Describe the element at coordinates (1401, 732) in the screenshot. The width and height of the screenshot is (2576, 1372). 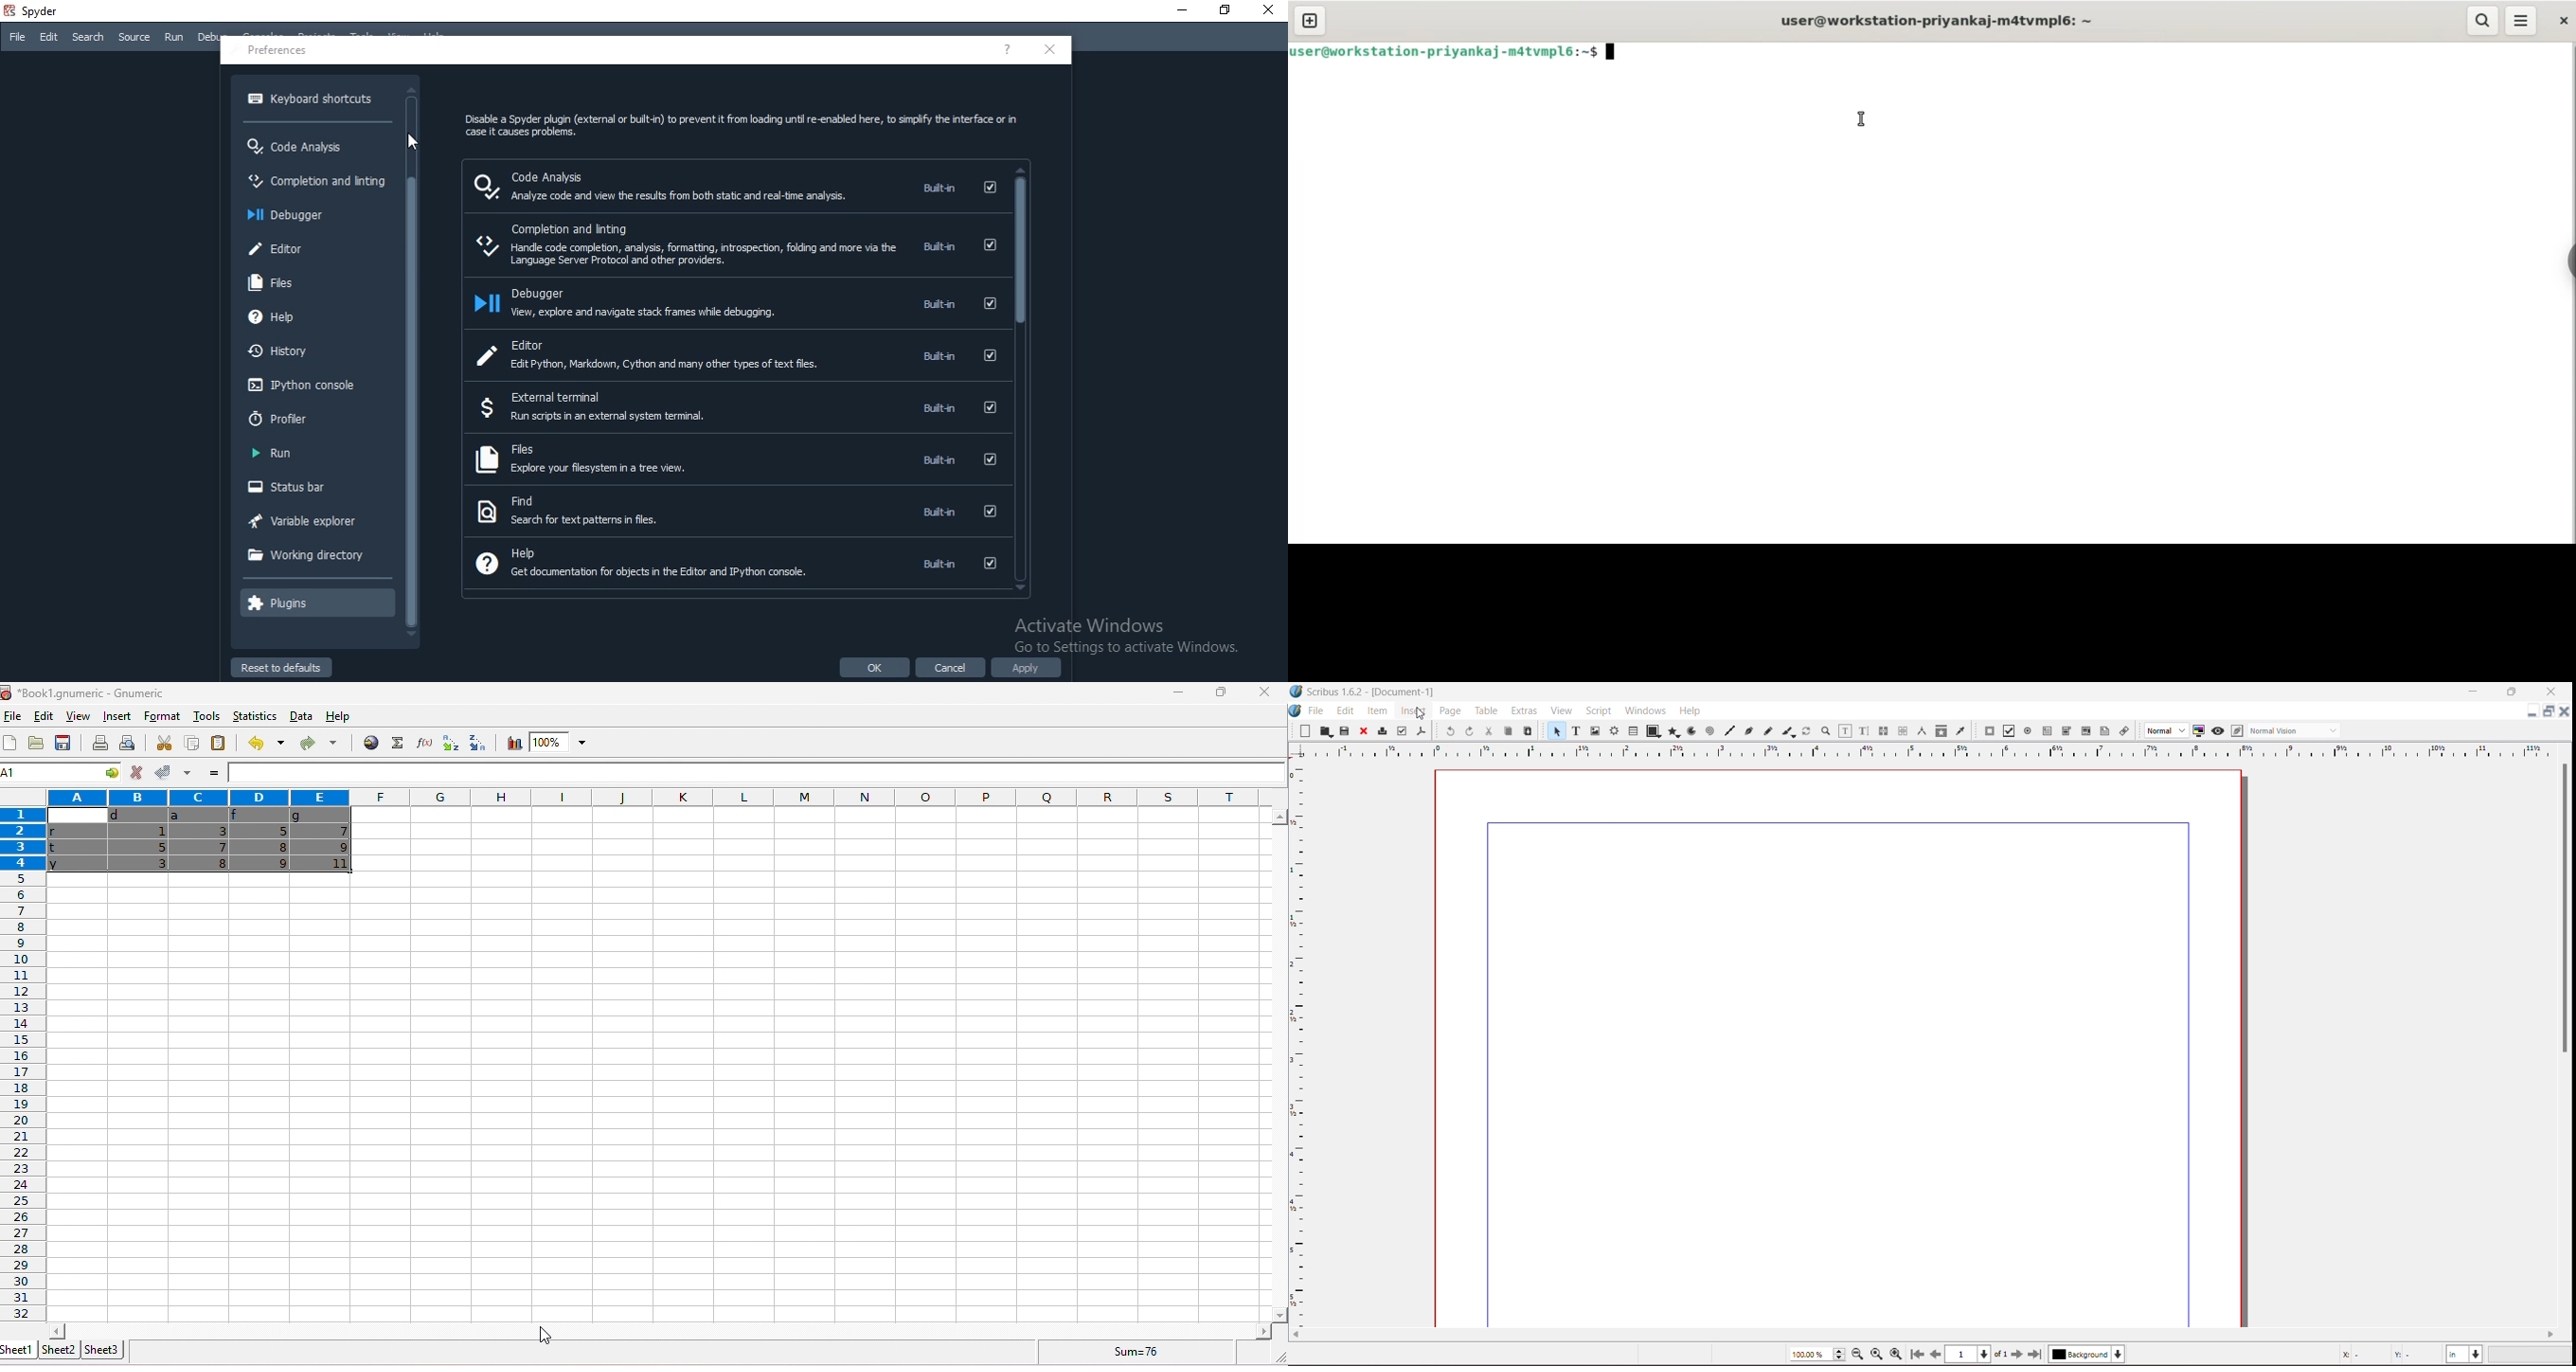
I see `Preflight Verifier` at that location.